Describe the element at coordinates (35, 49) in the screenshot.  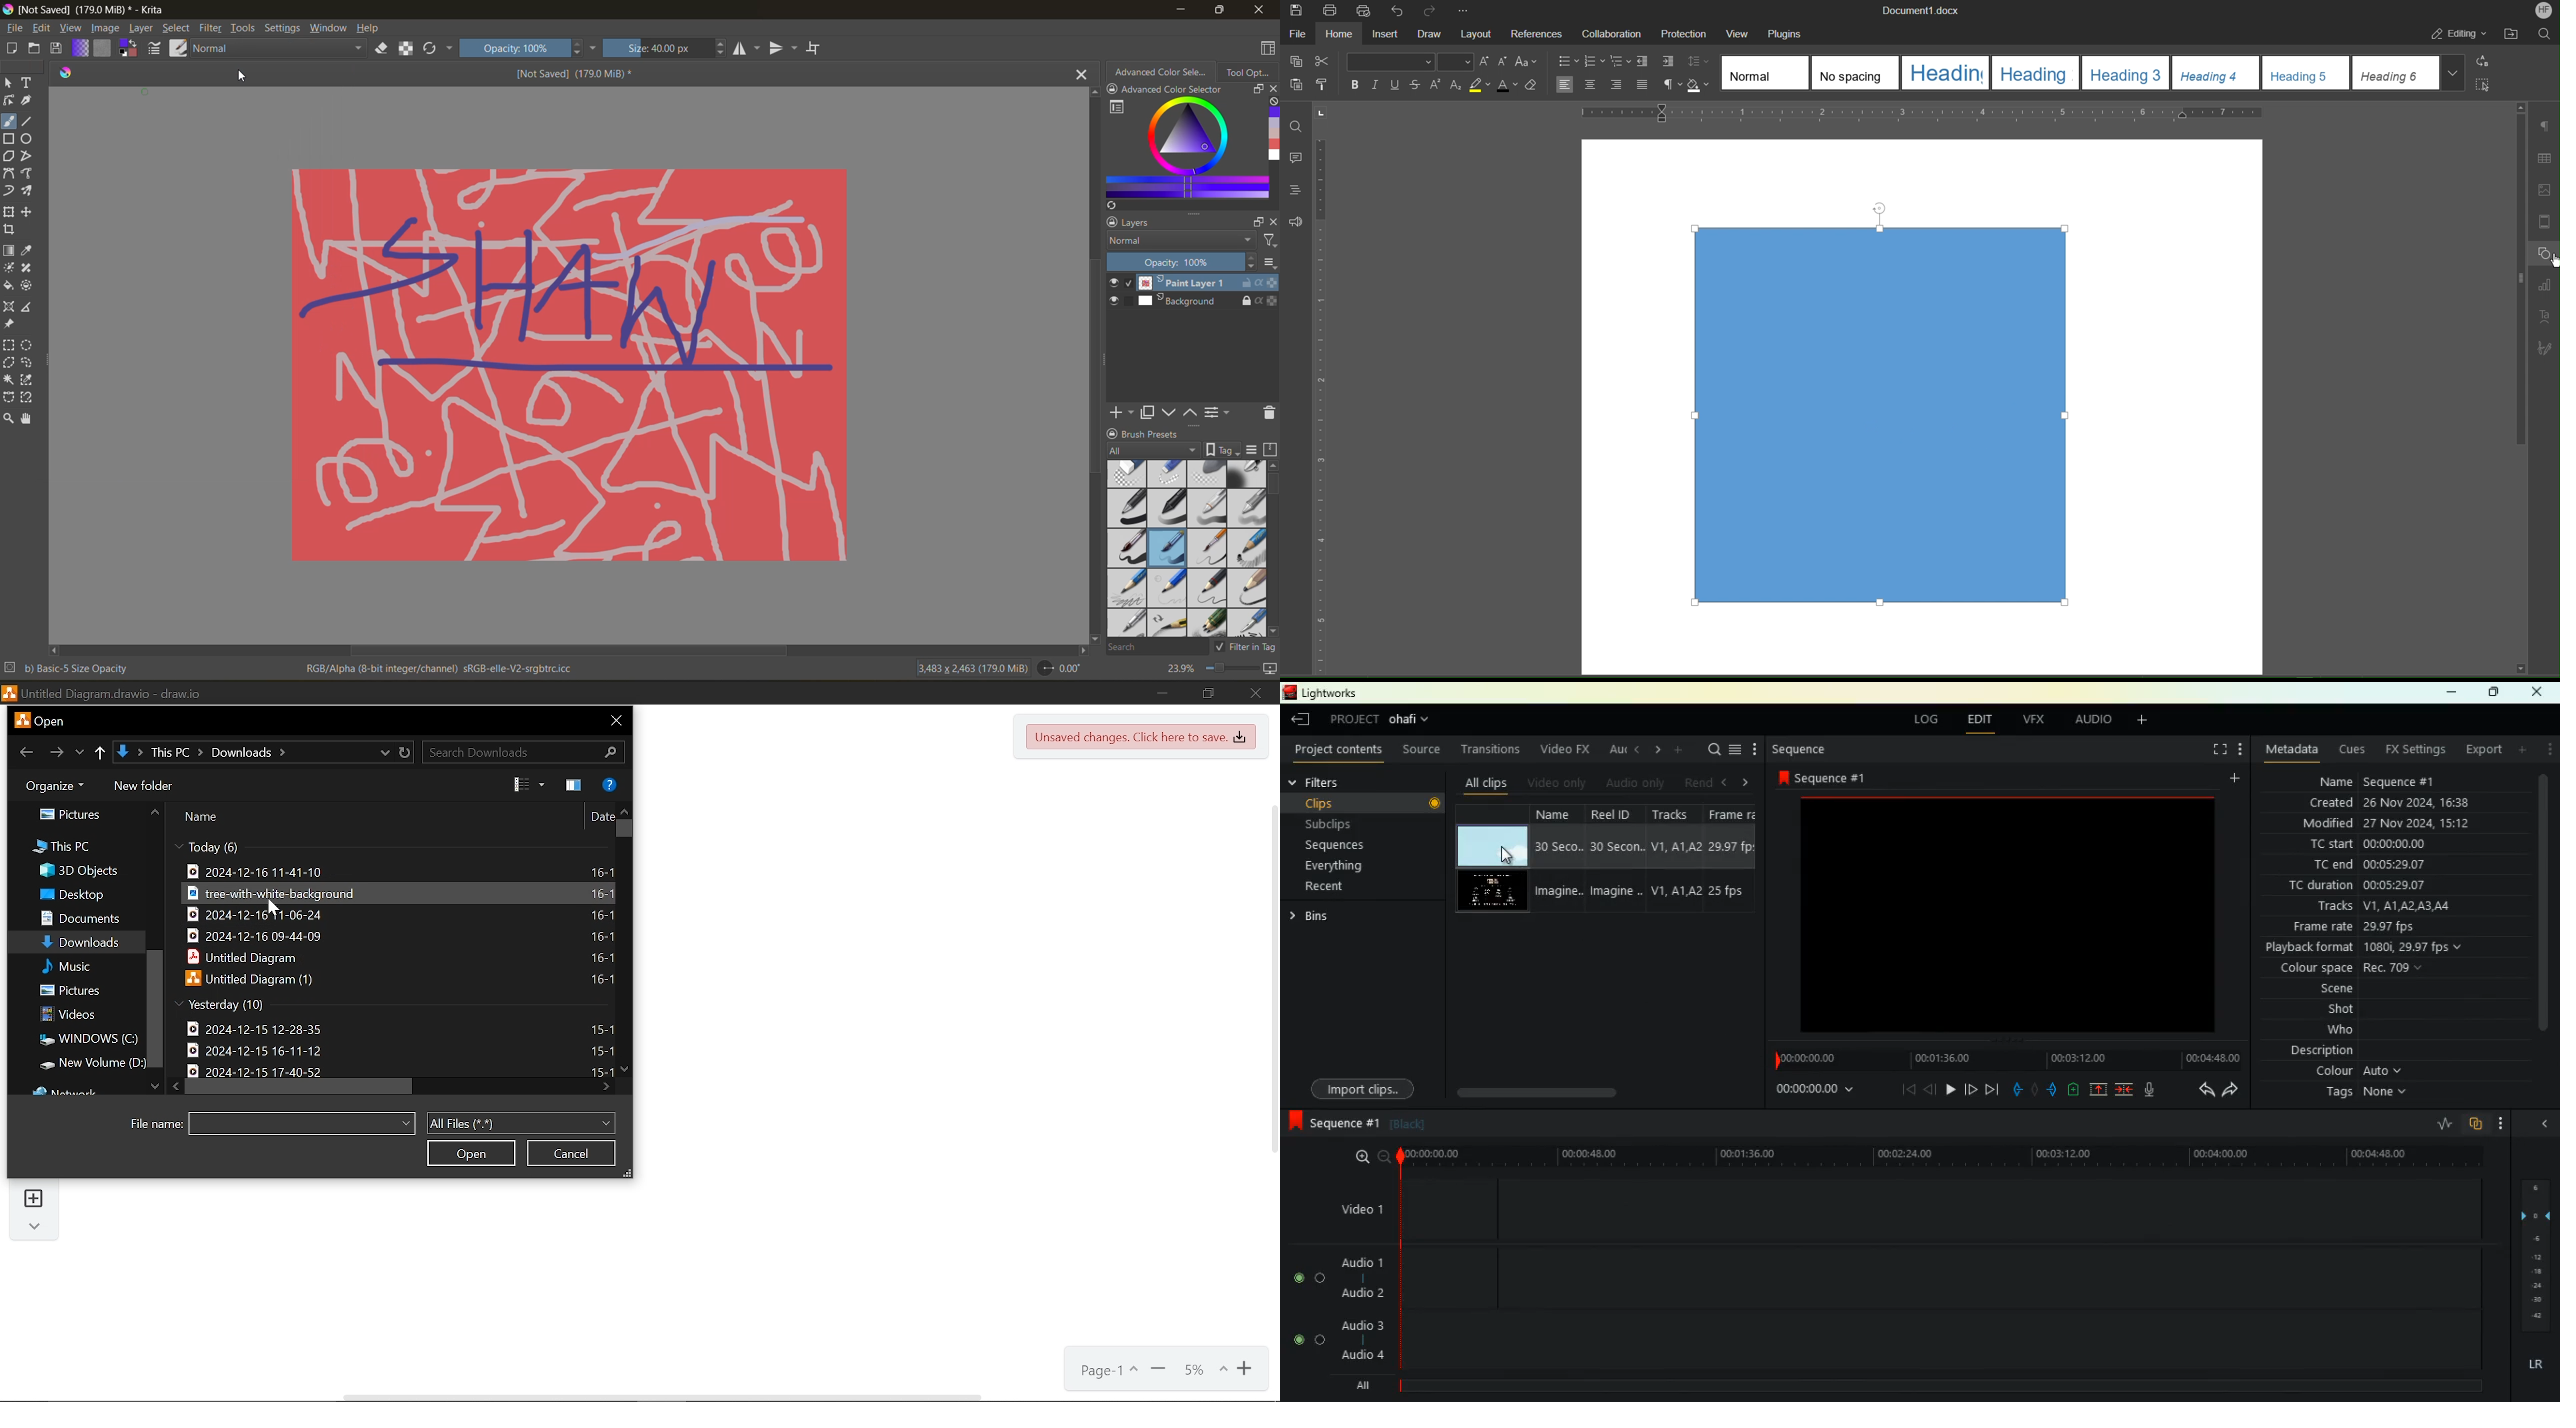
I see `open` at that location.